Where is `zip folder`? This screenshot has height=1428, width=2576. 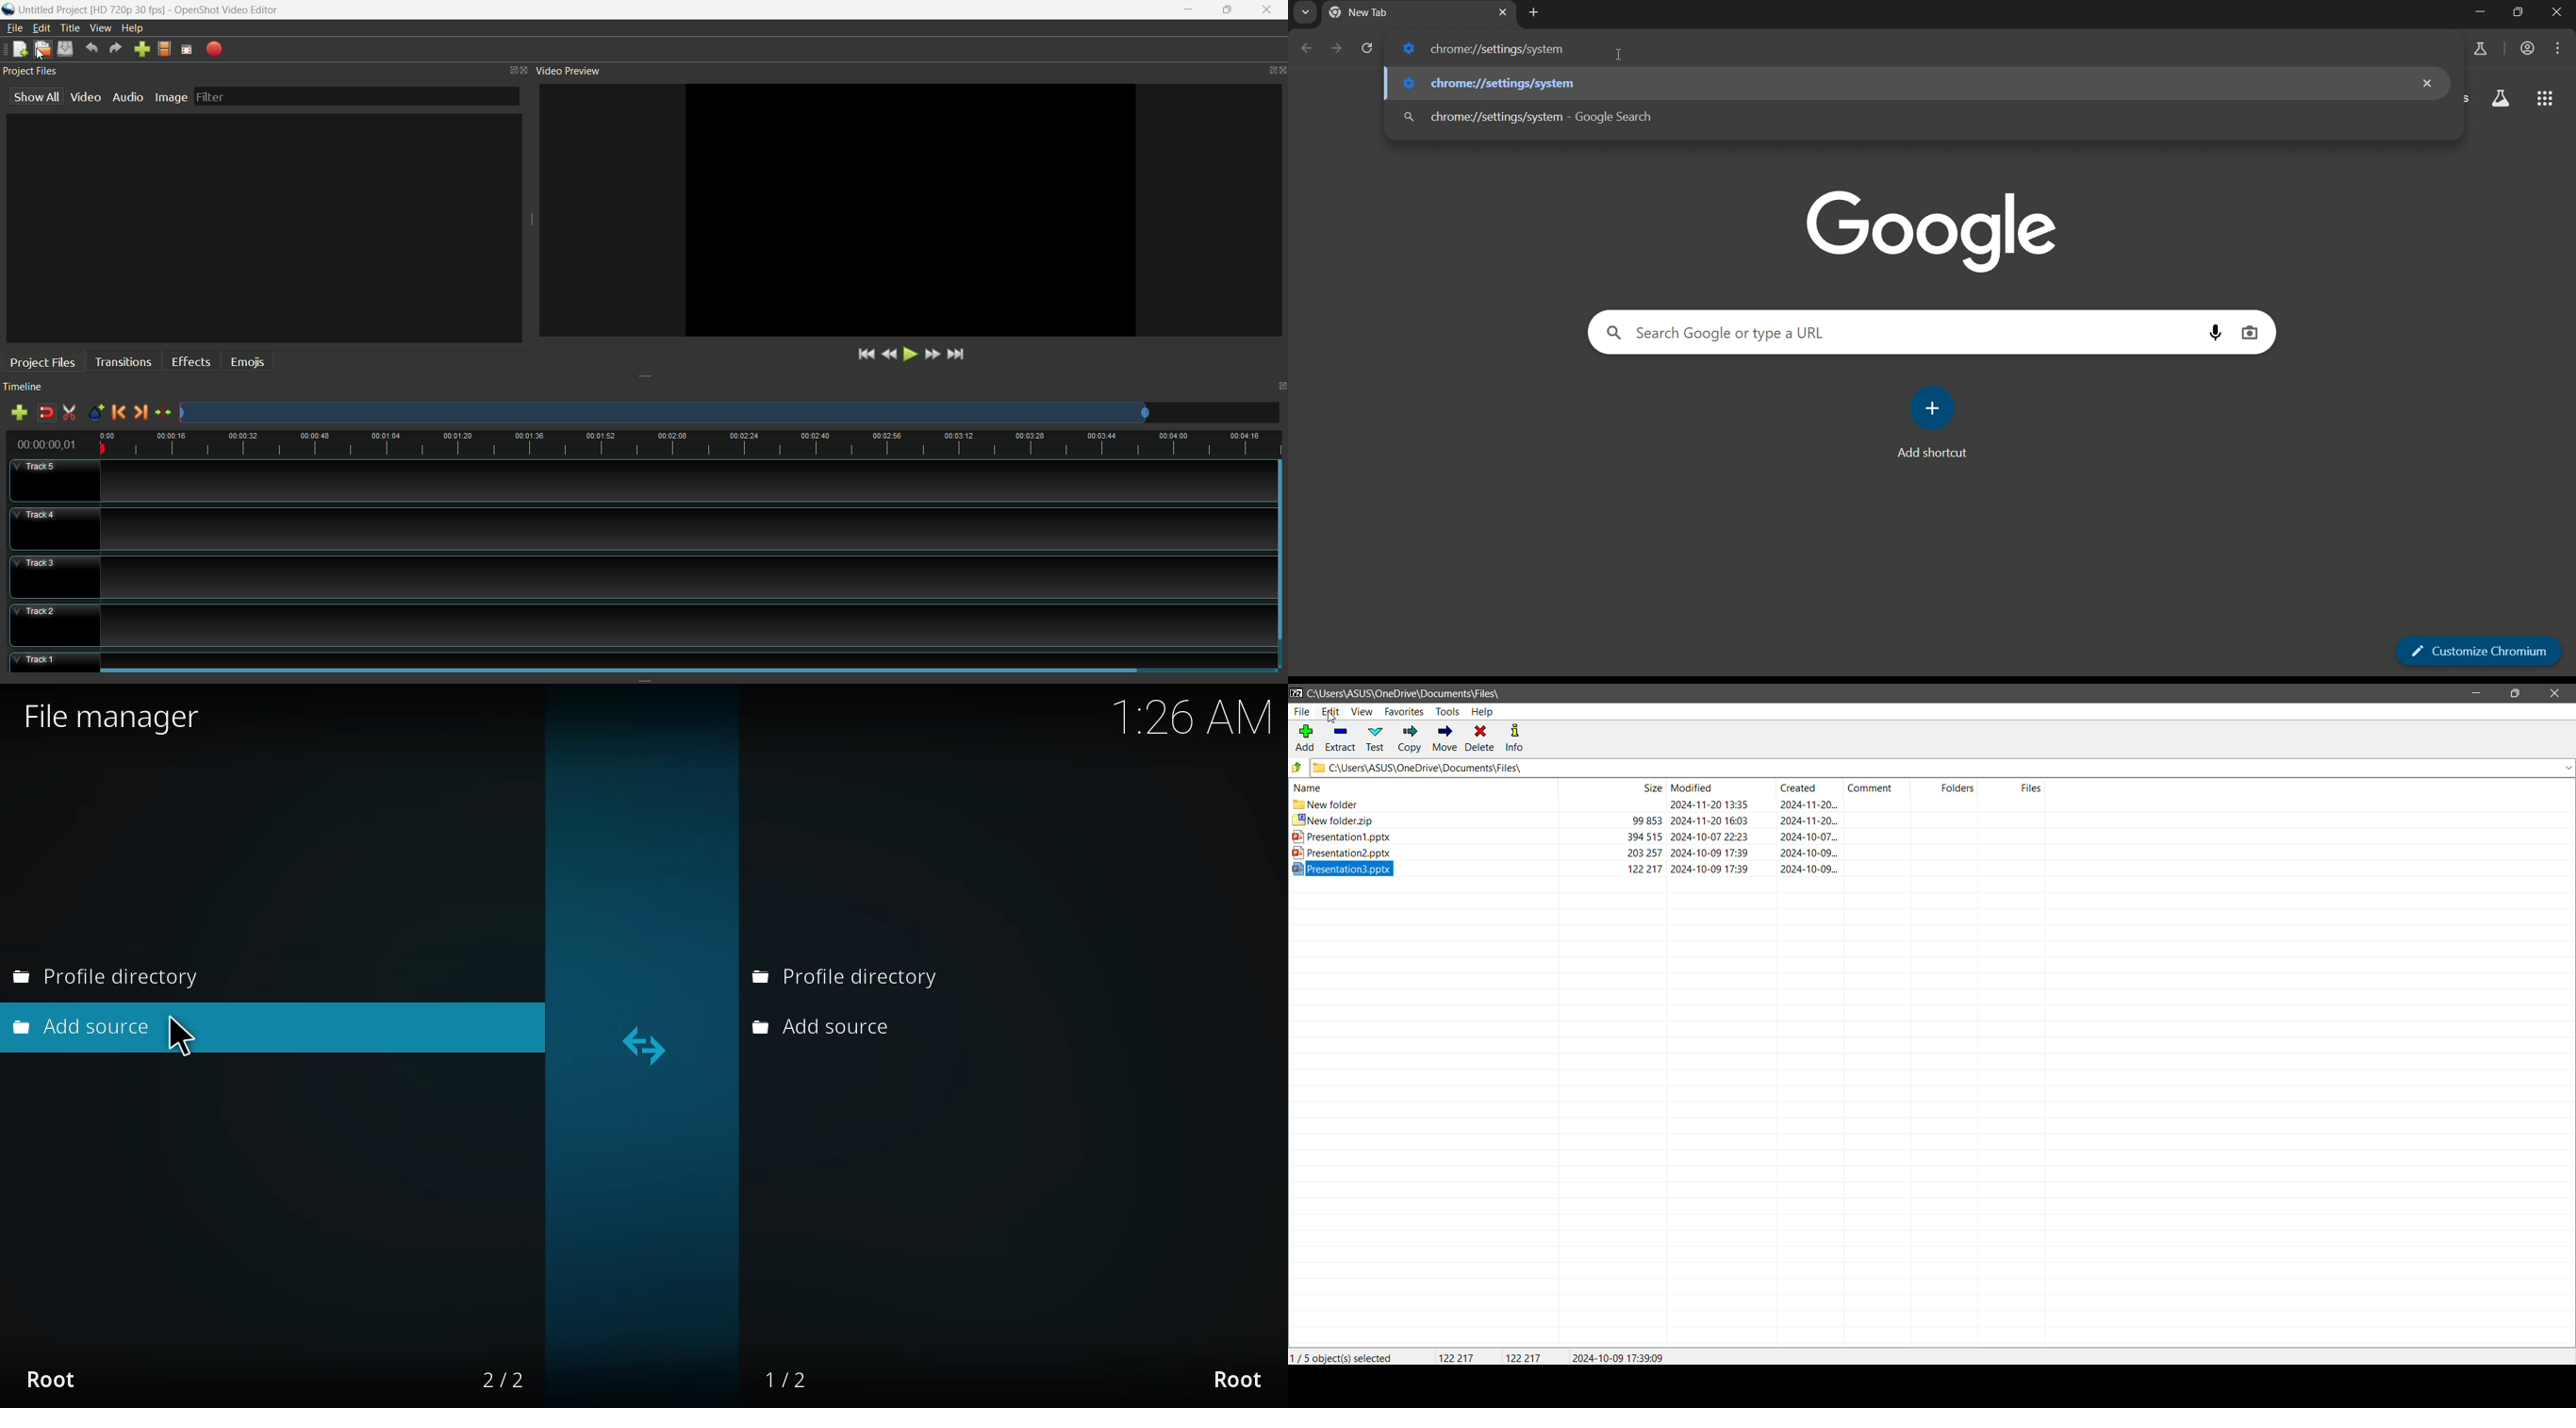
zip folder is located at coordinates (1668, 821).